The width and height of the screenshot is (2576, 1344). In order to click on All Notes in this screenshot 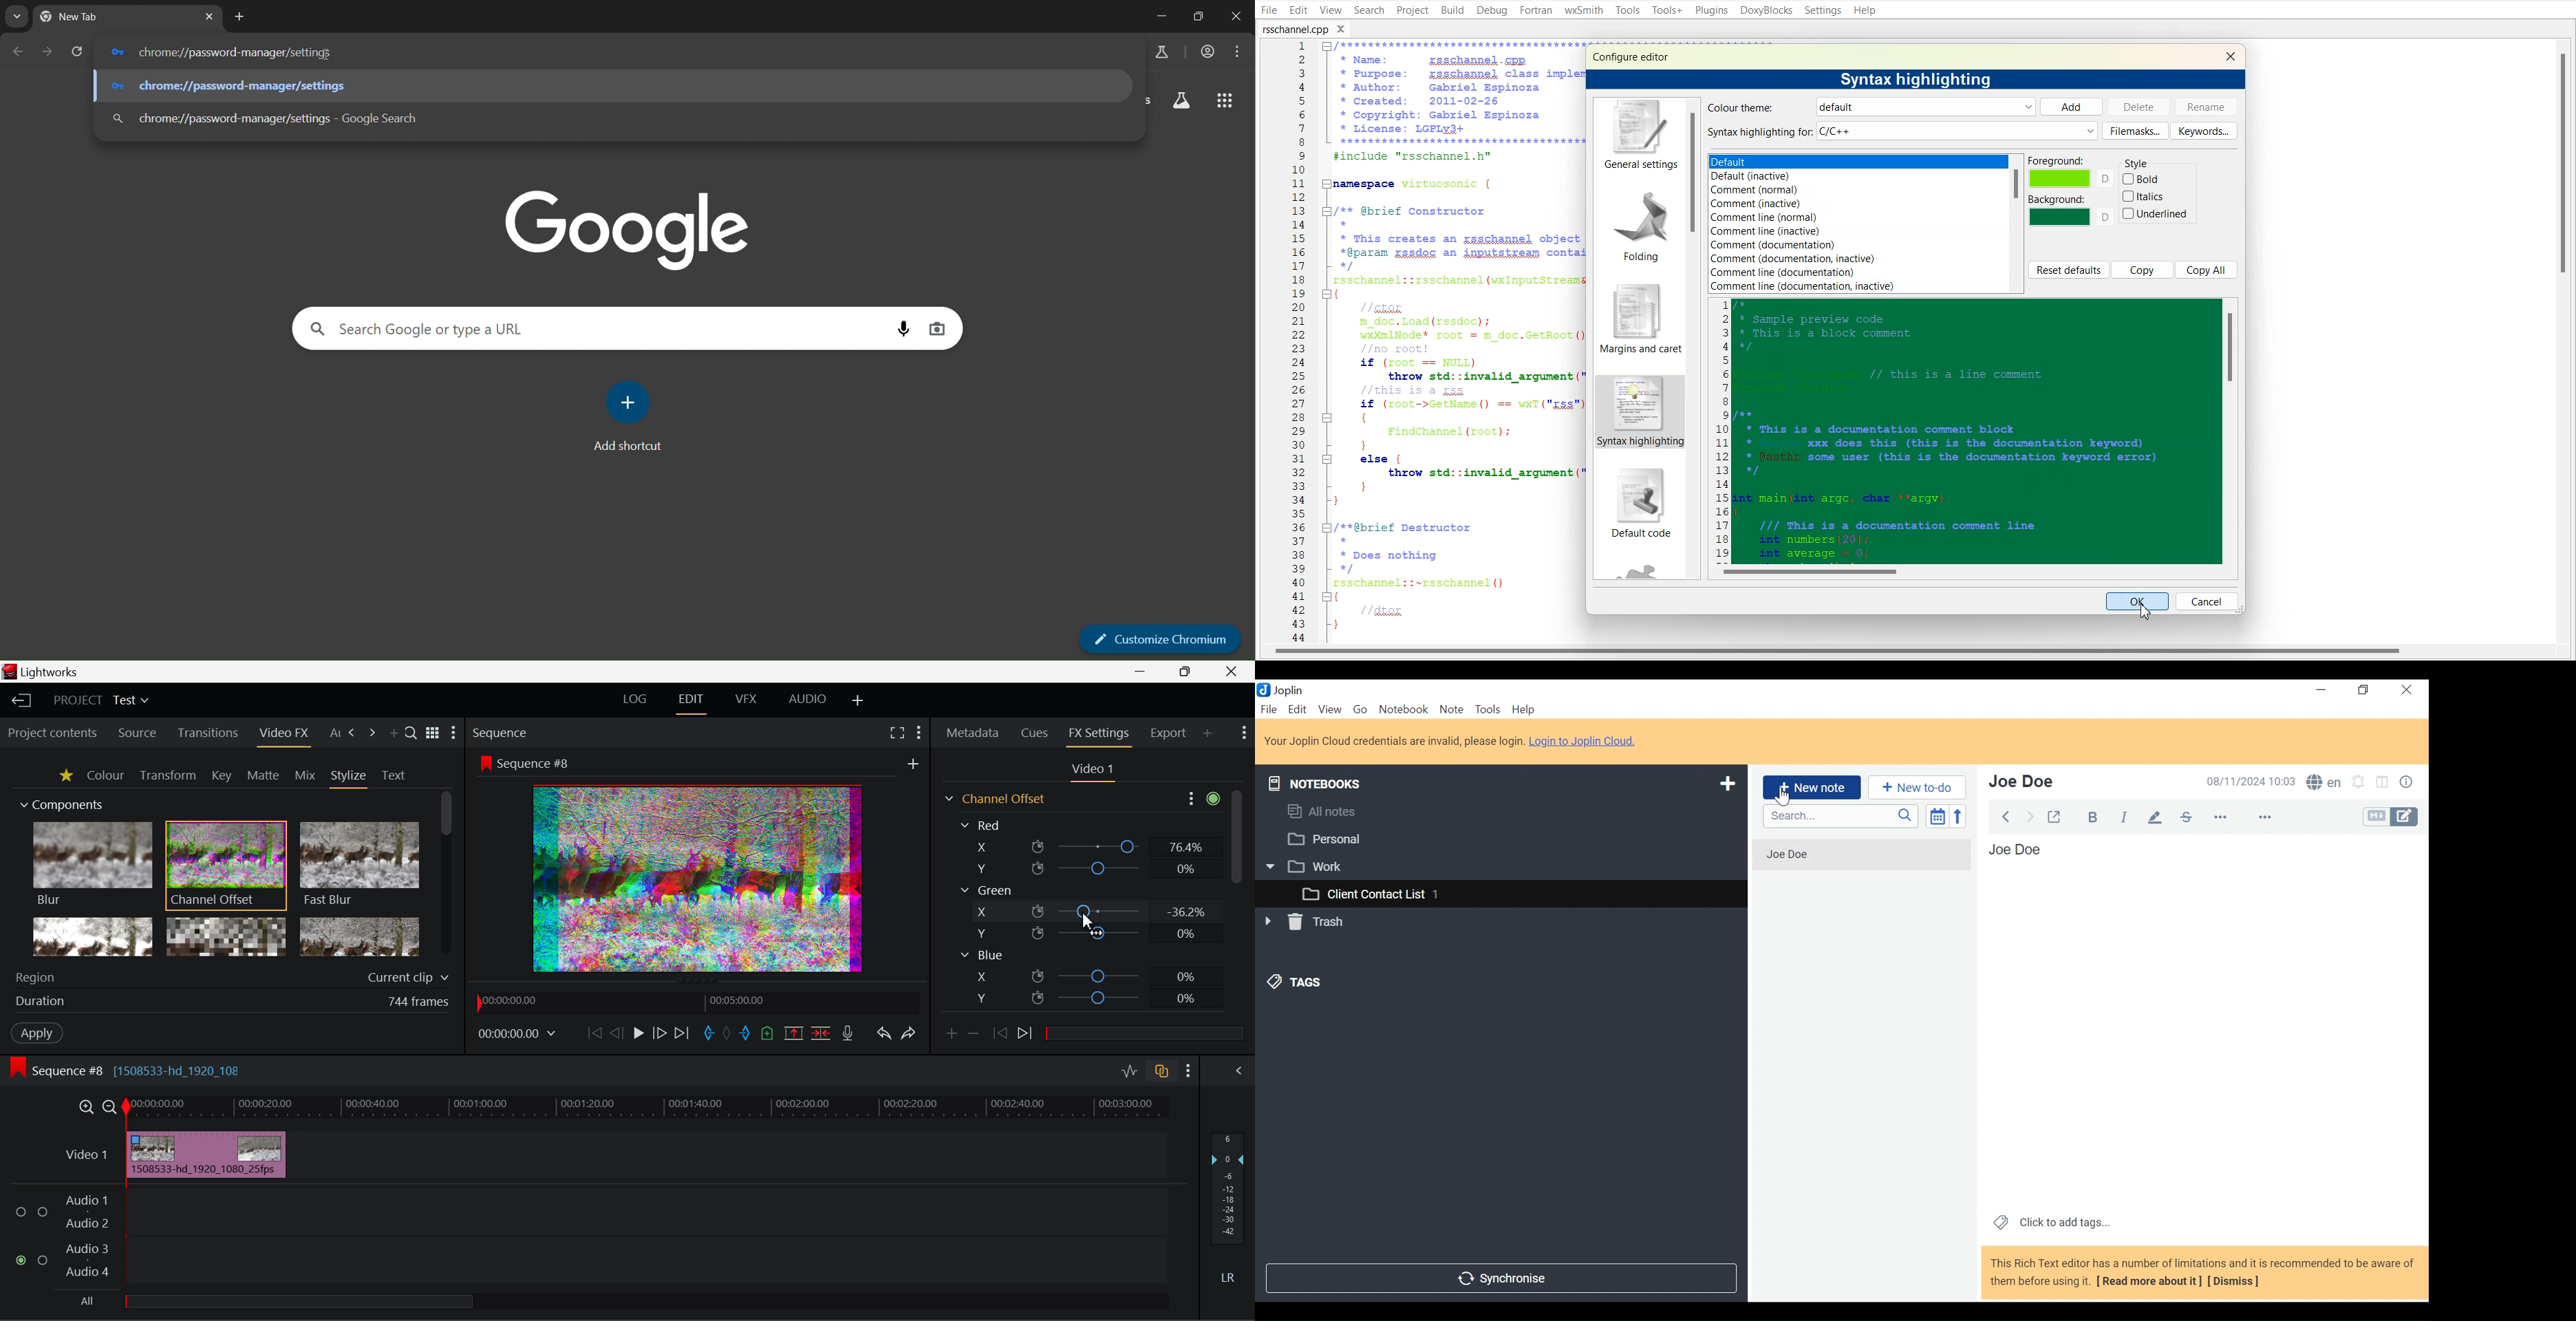, I will do `click(1500, 813)`.